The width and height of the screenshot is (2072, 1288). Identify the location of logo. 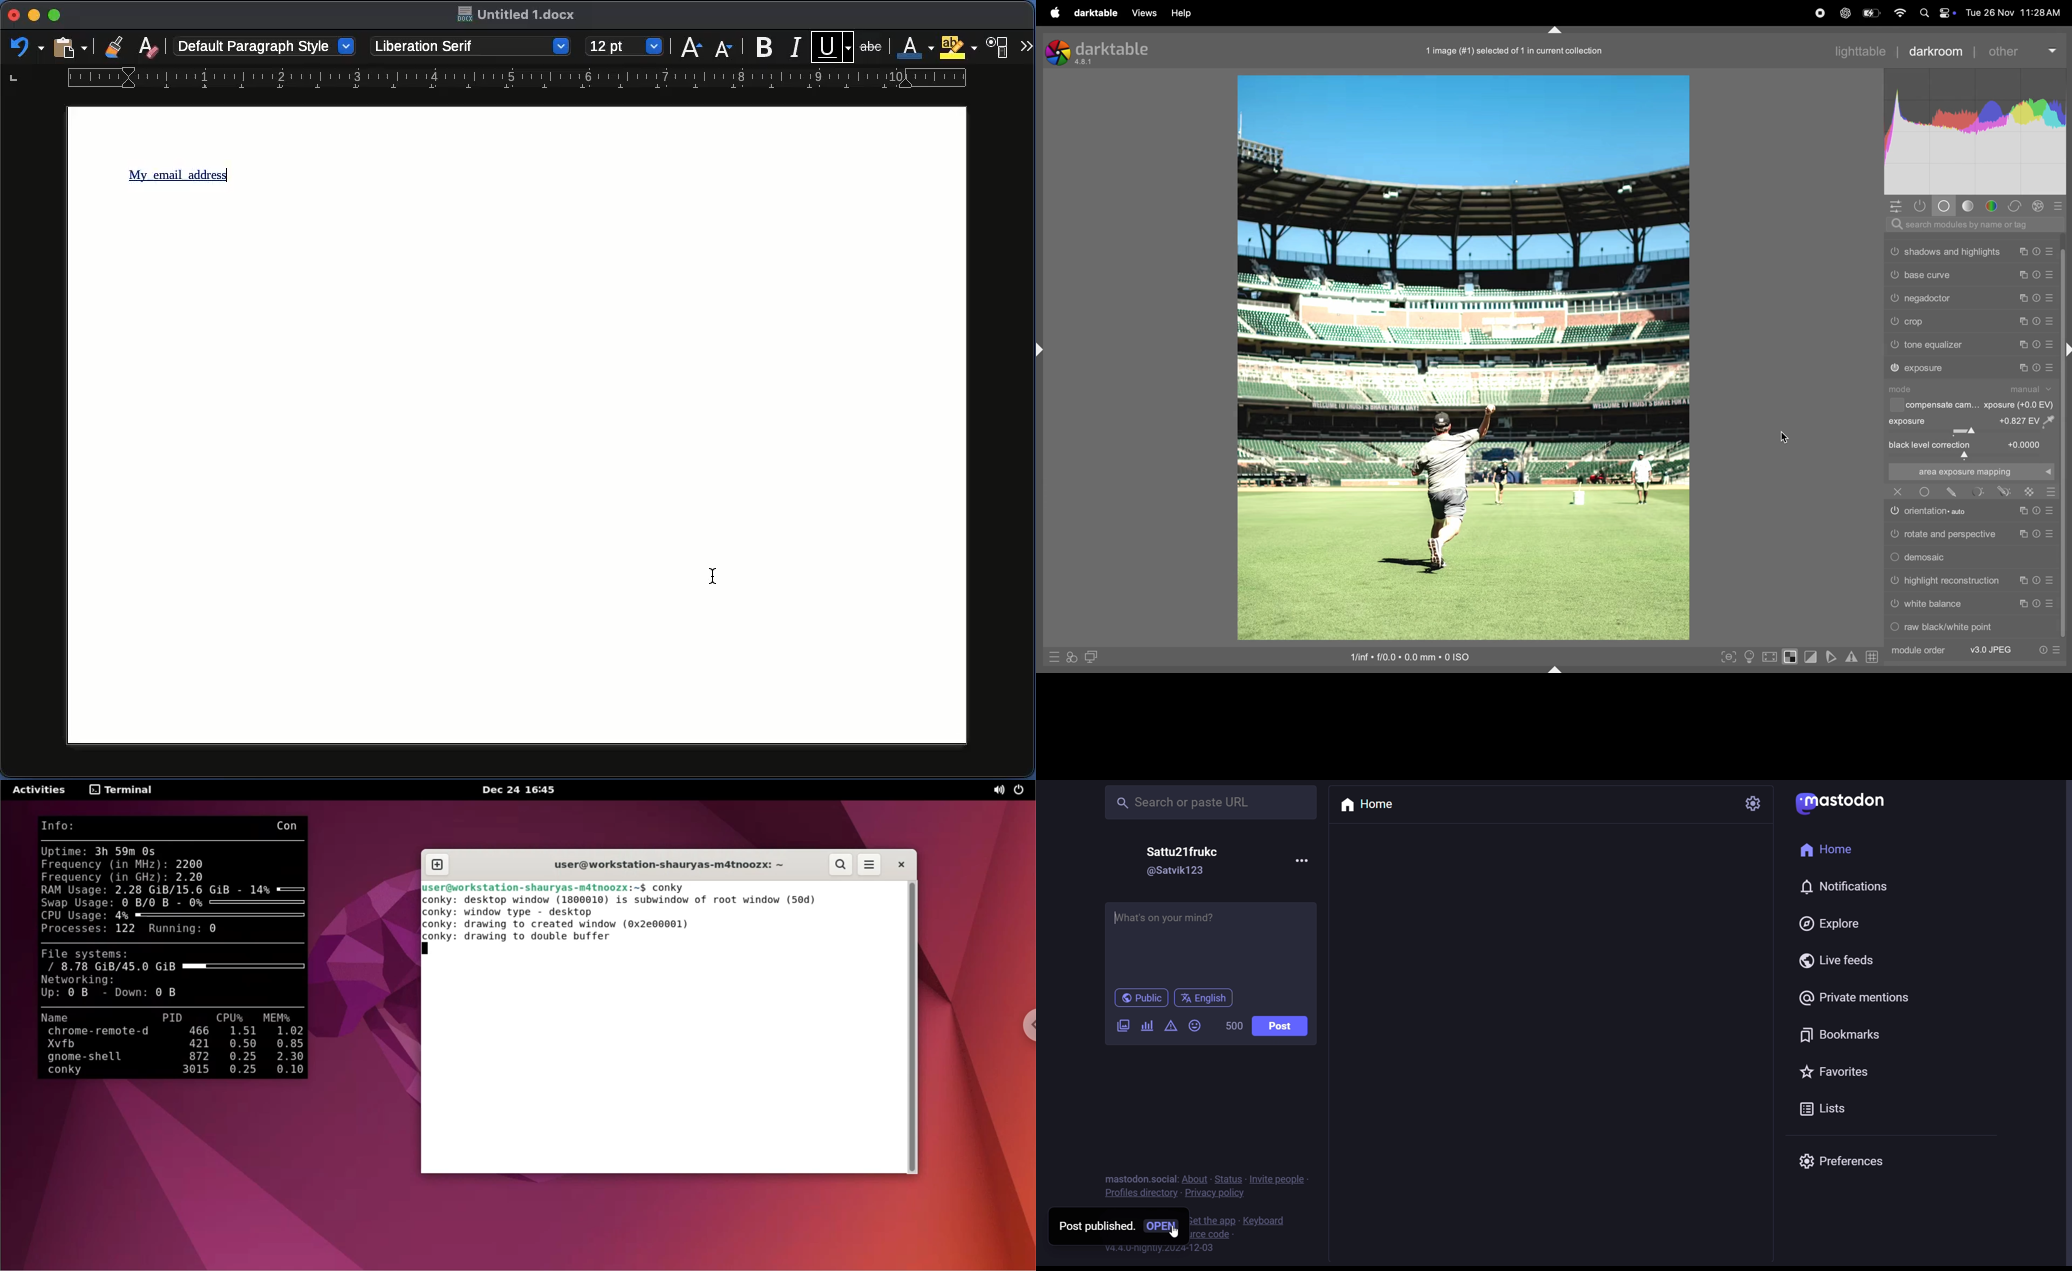
(1057, 53).